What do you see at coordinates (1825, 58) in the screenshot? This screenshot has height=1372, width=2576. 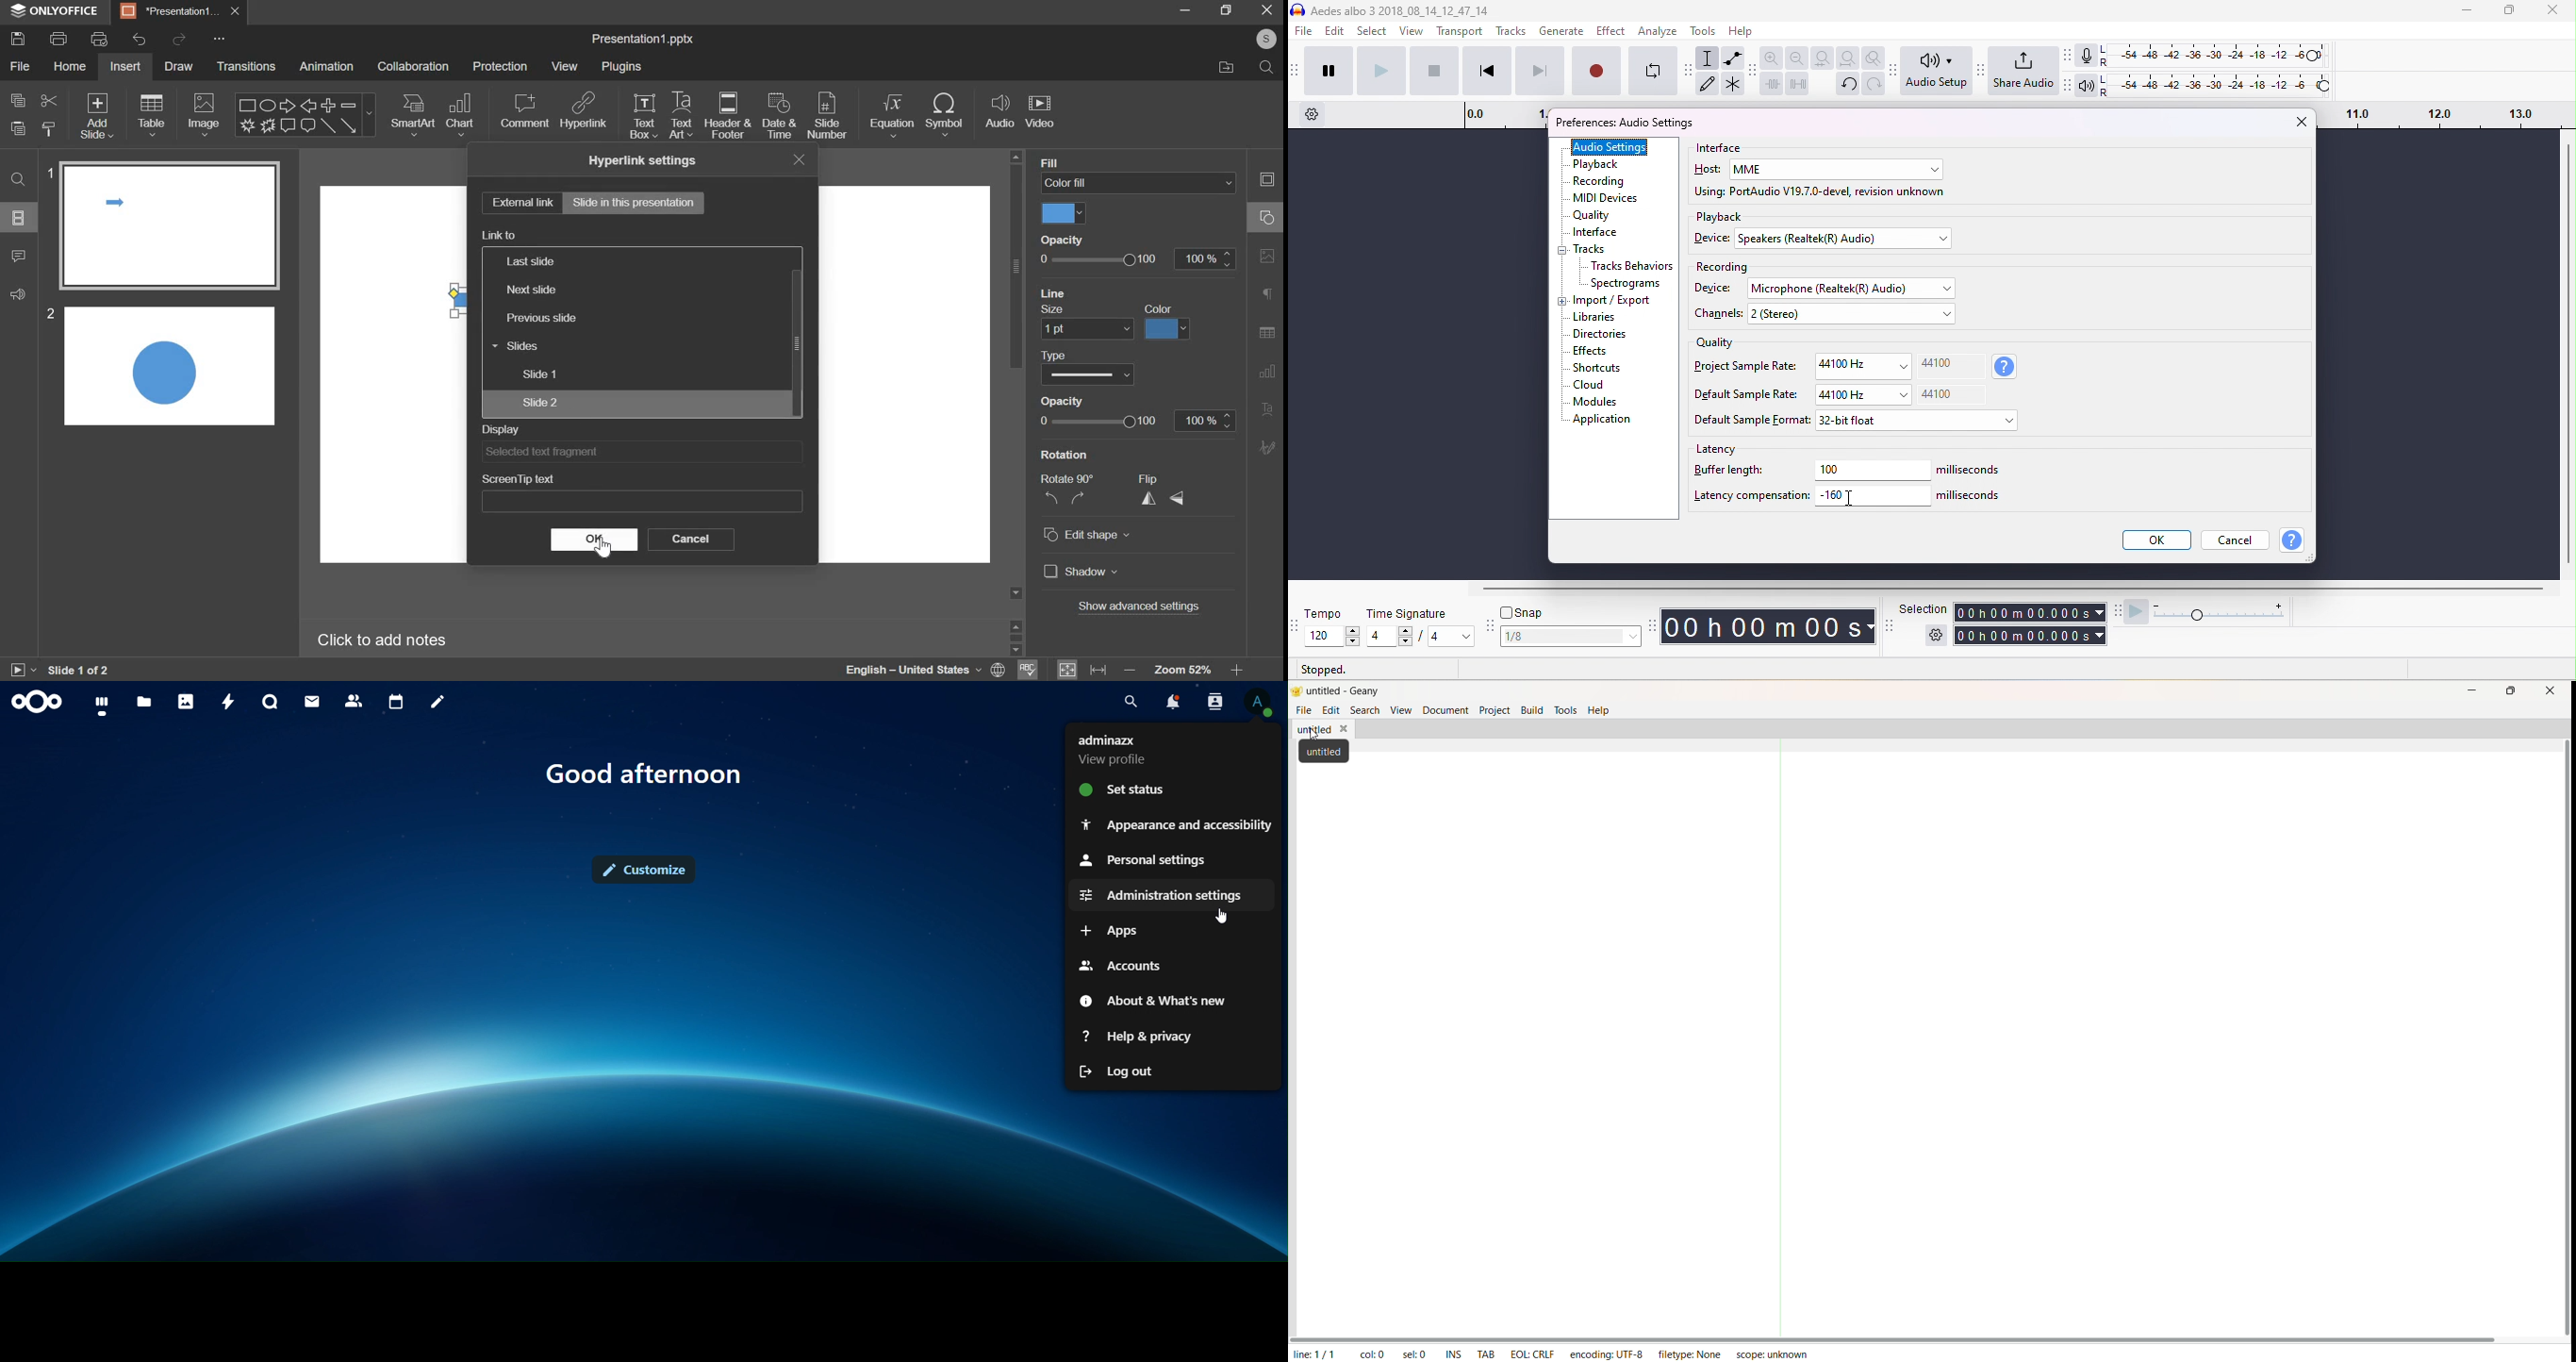 I see `fit selection to width` at bounding box center [1825, 58].